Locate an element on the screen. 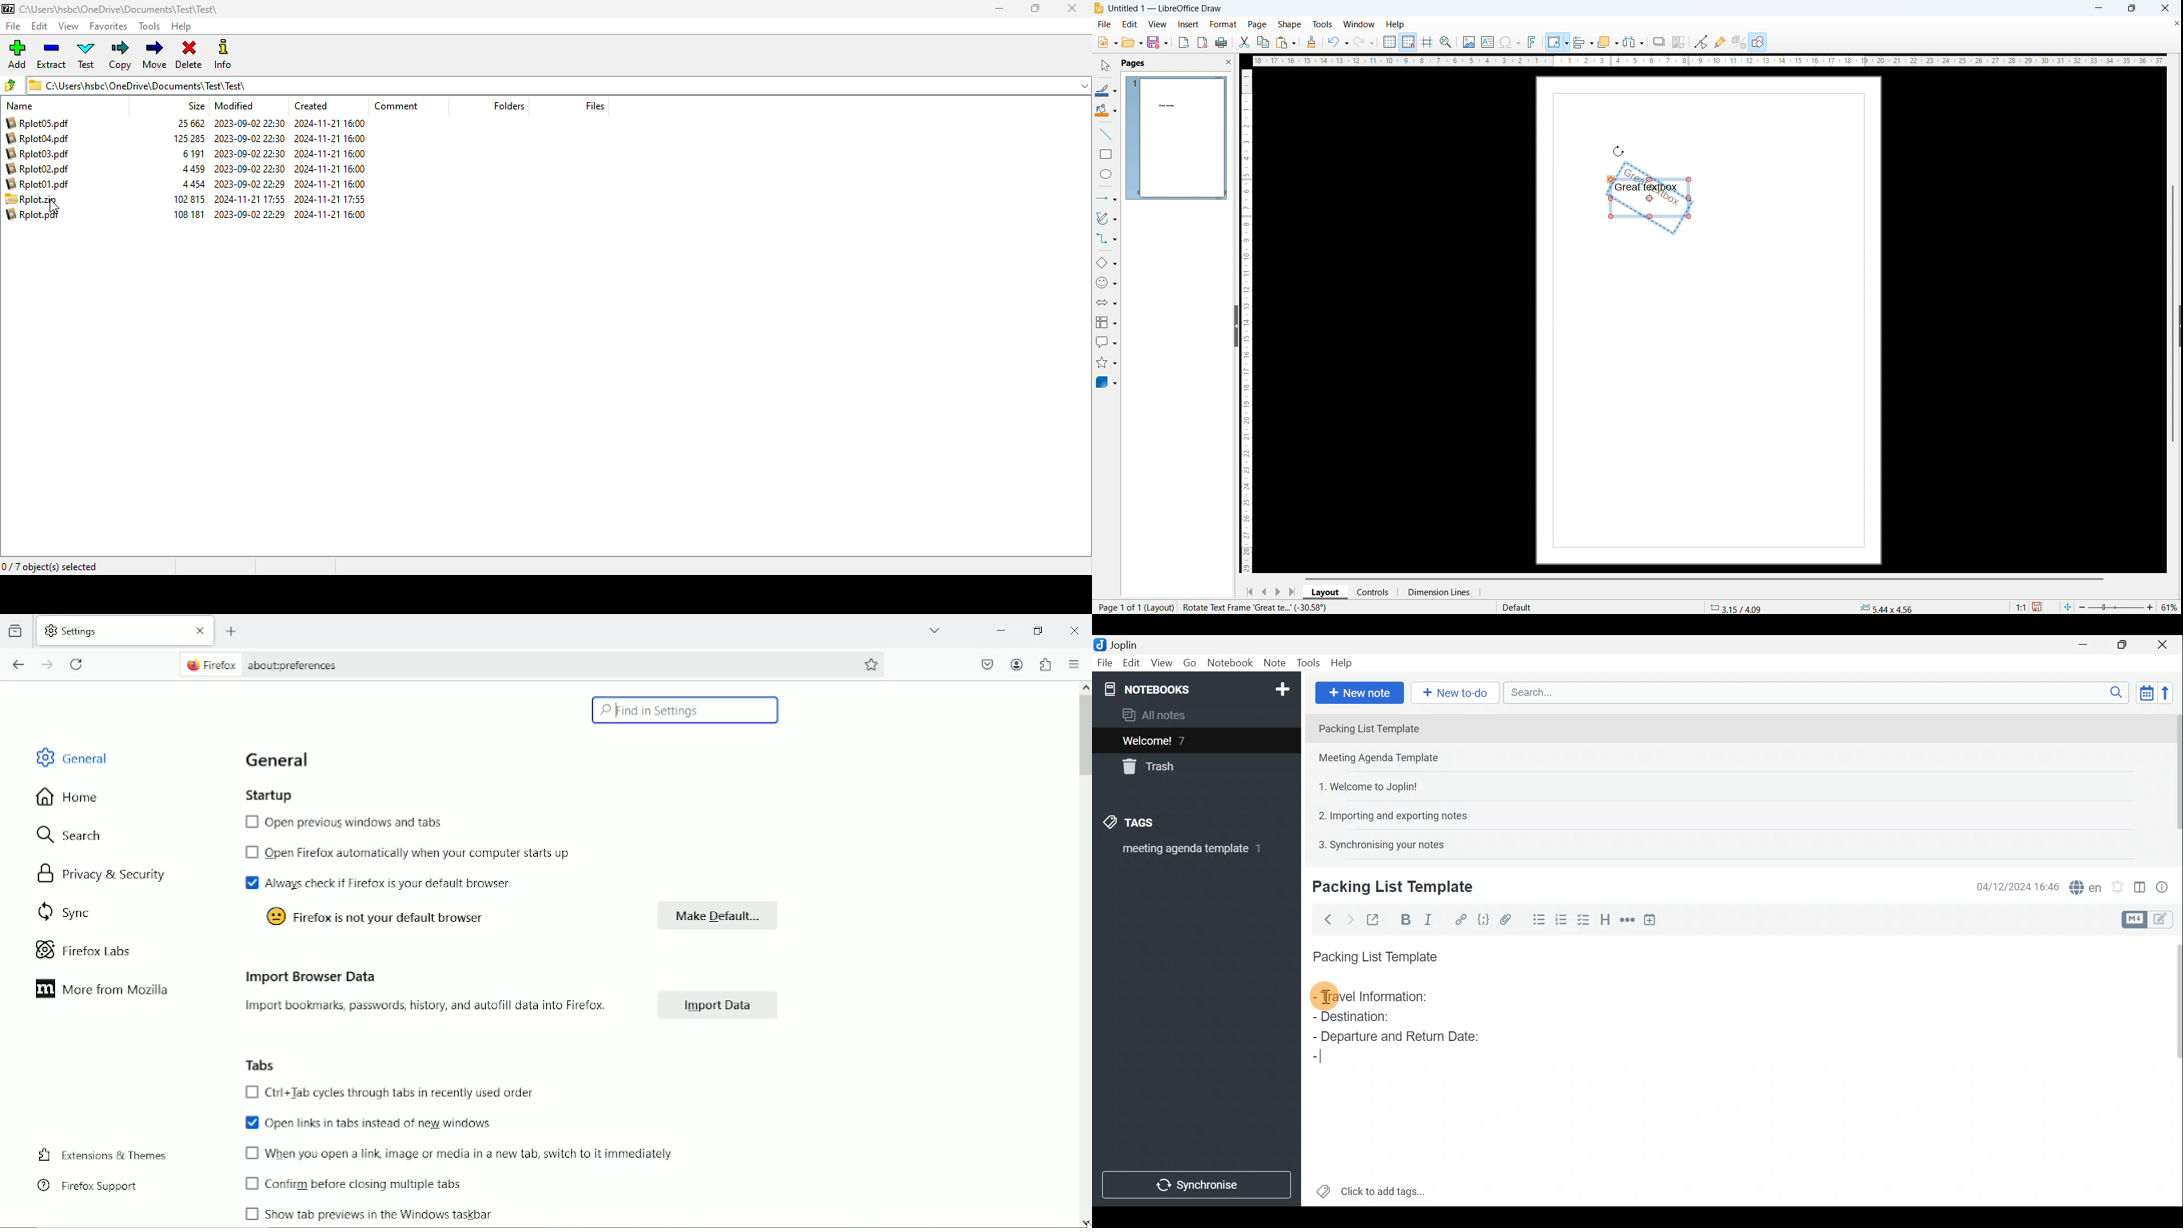  Scroll bar is located at coordinates (2173, 1069).